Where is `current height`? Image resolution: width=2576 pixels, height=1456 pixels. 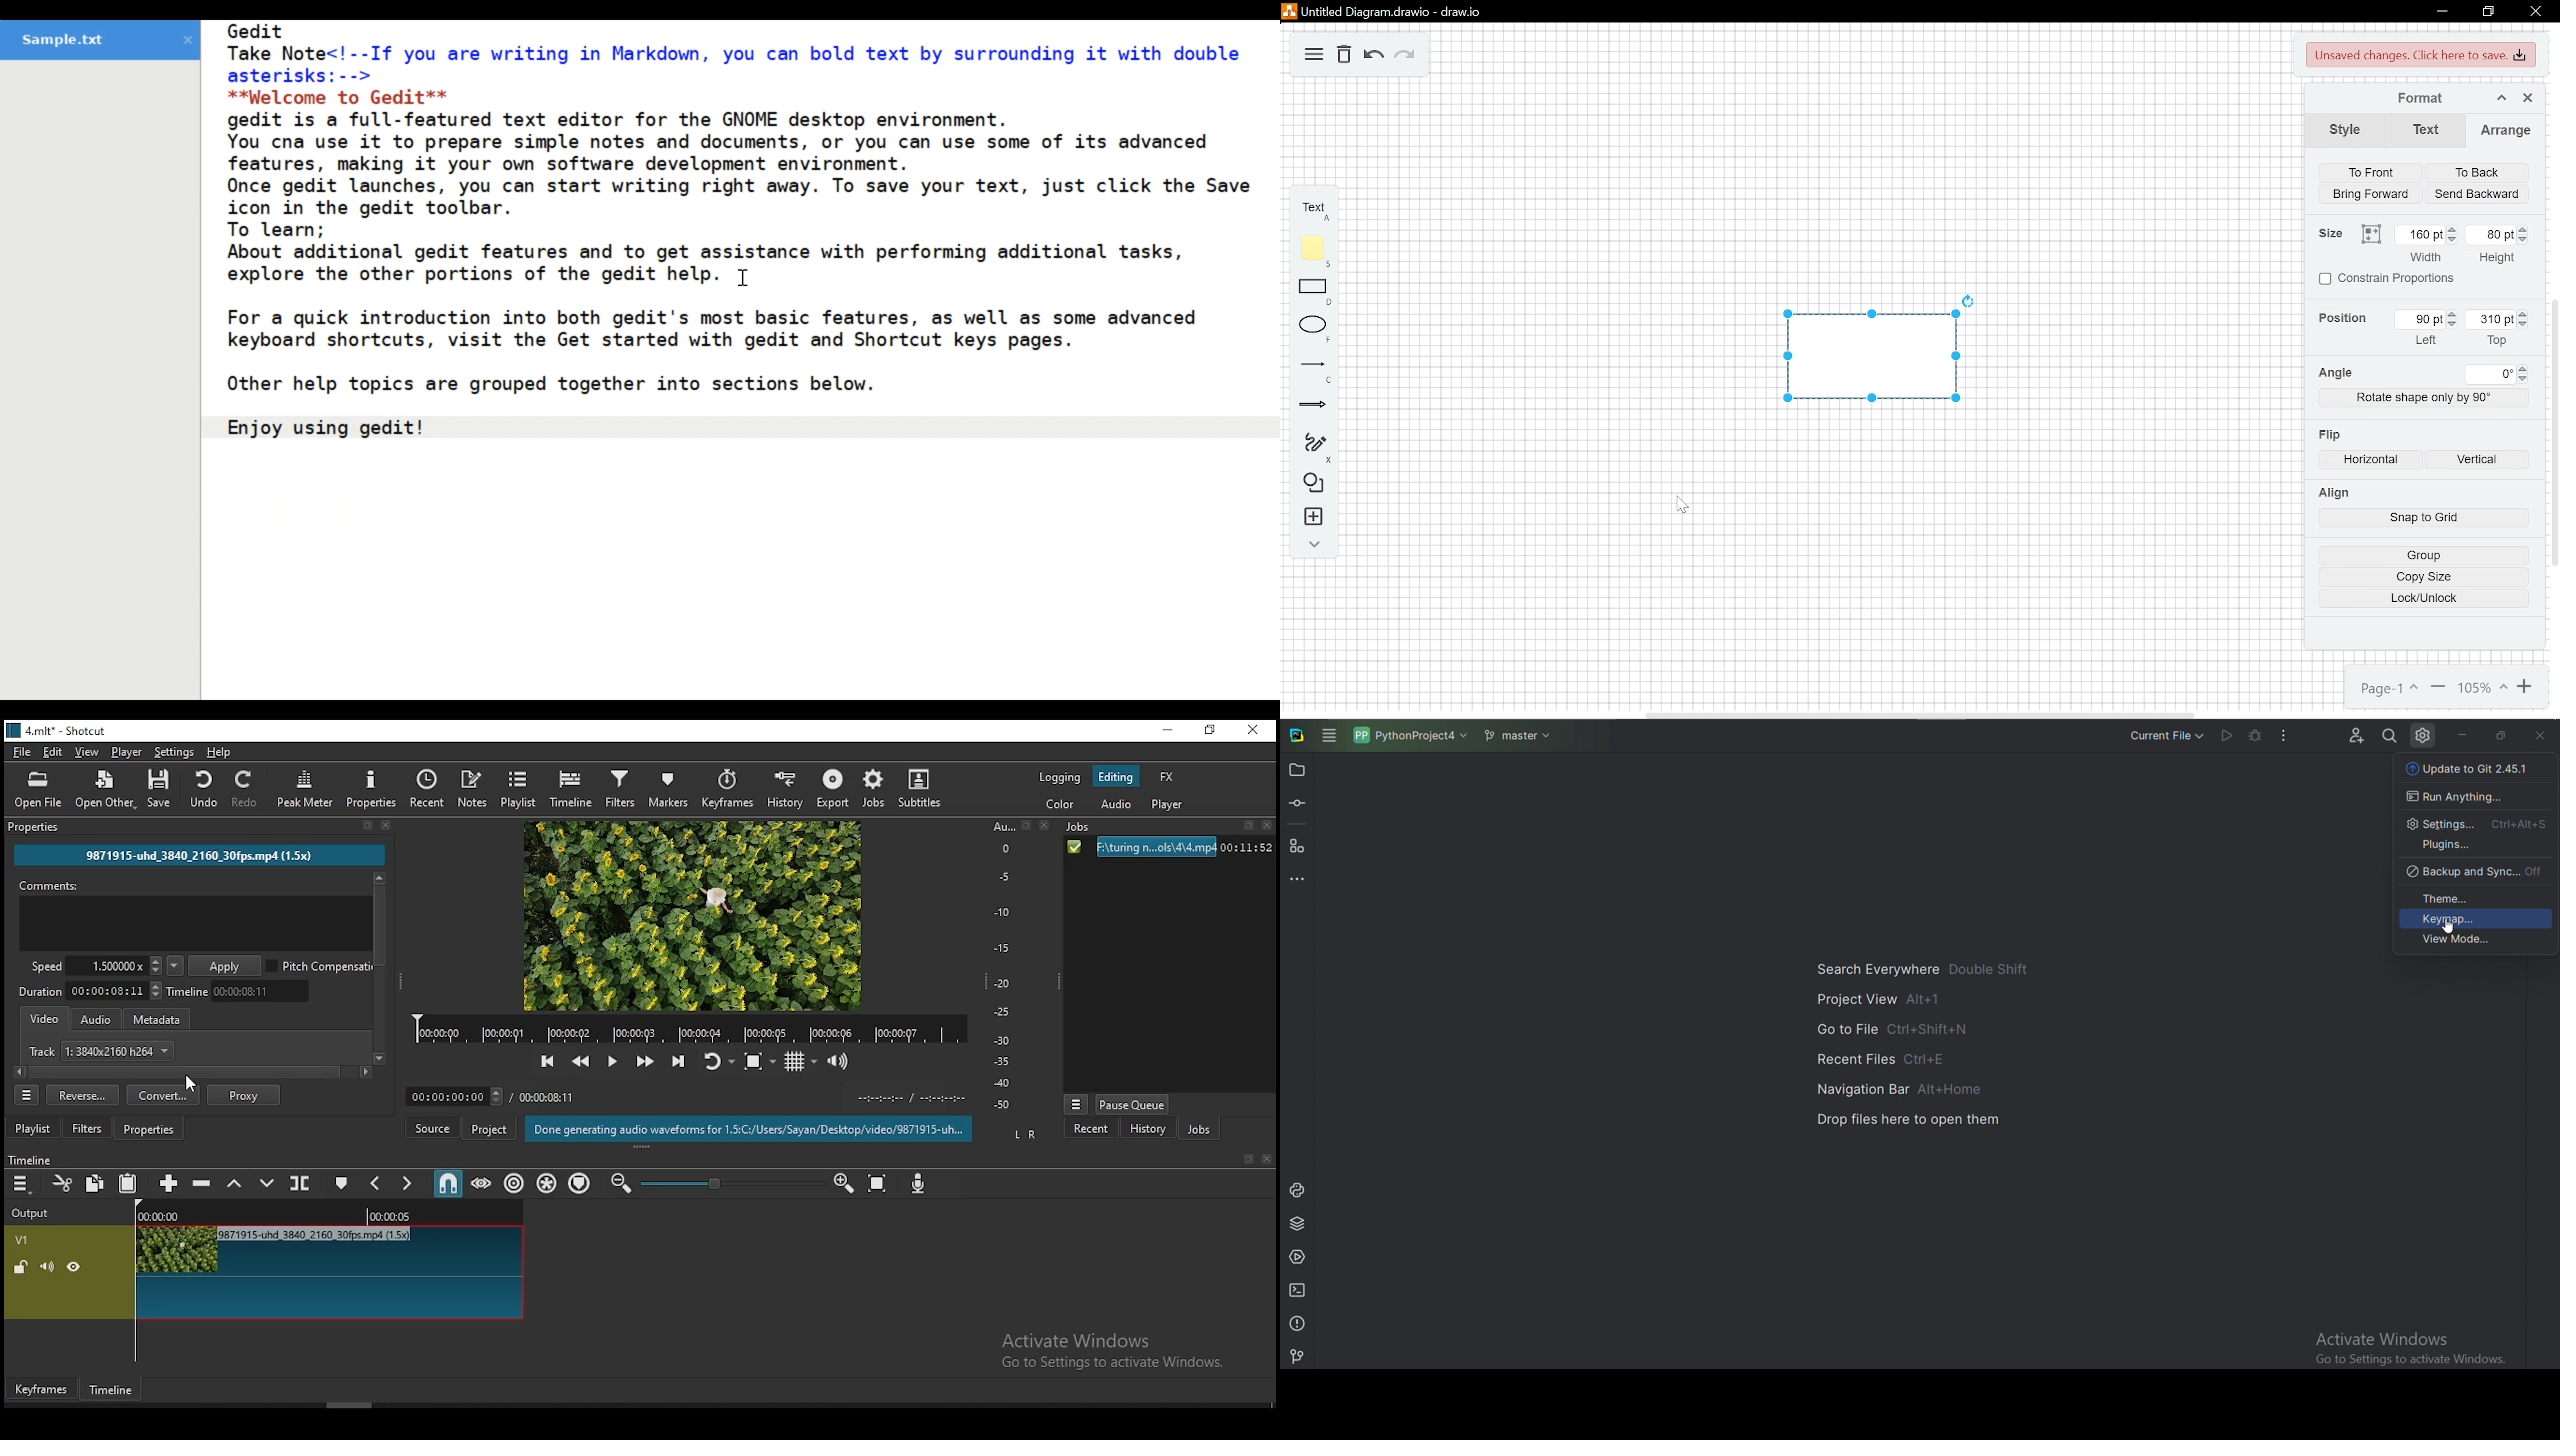
current height is located at coordinates (2489, 234).